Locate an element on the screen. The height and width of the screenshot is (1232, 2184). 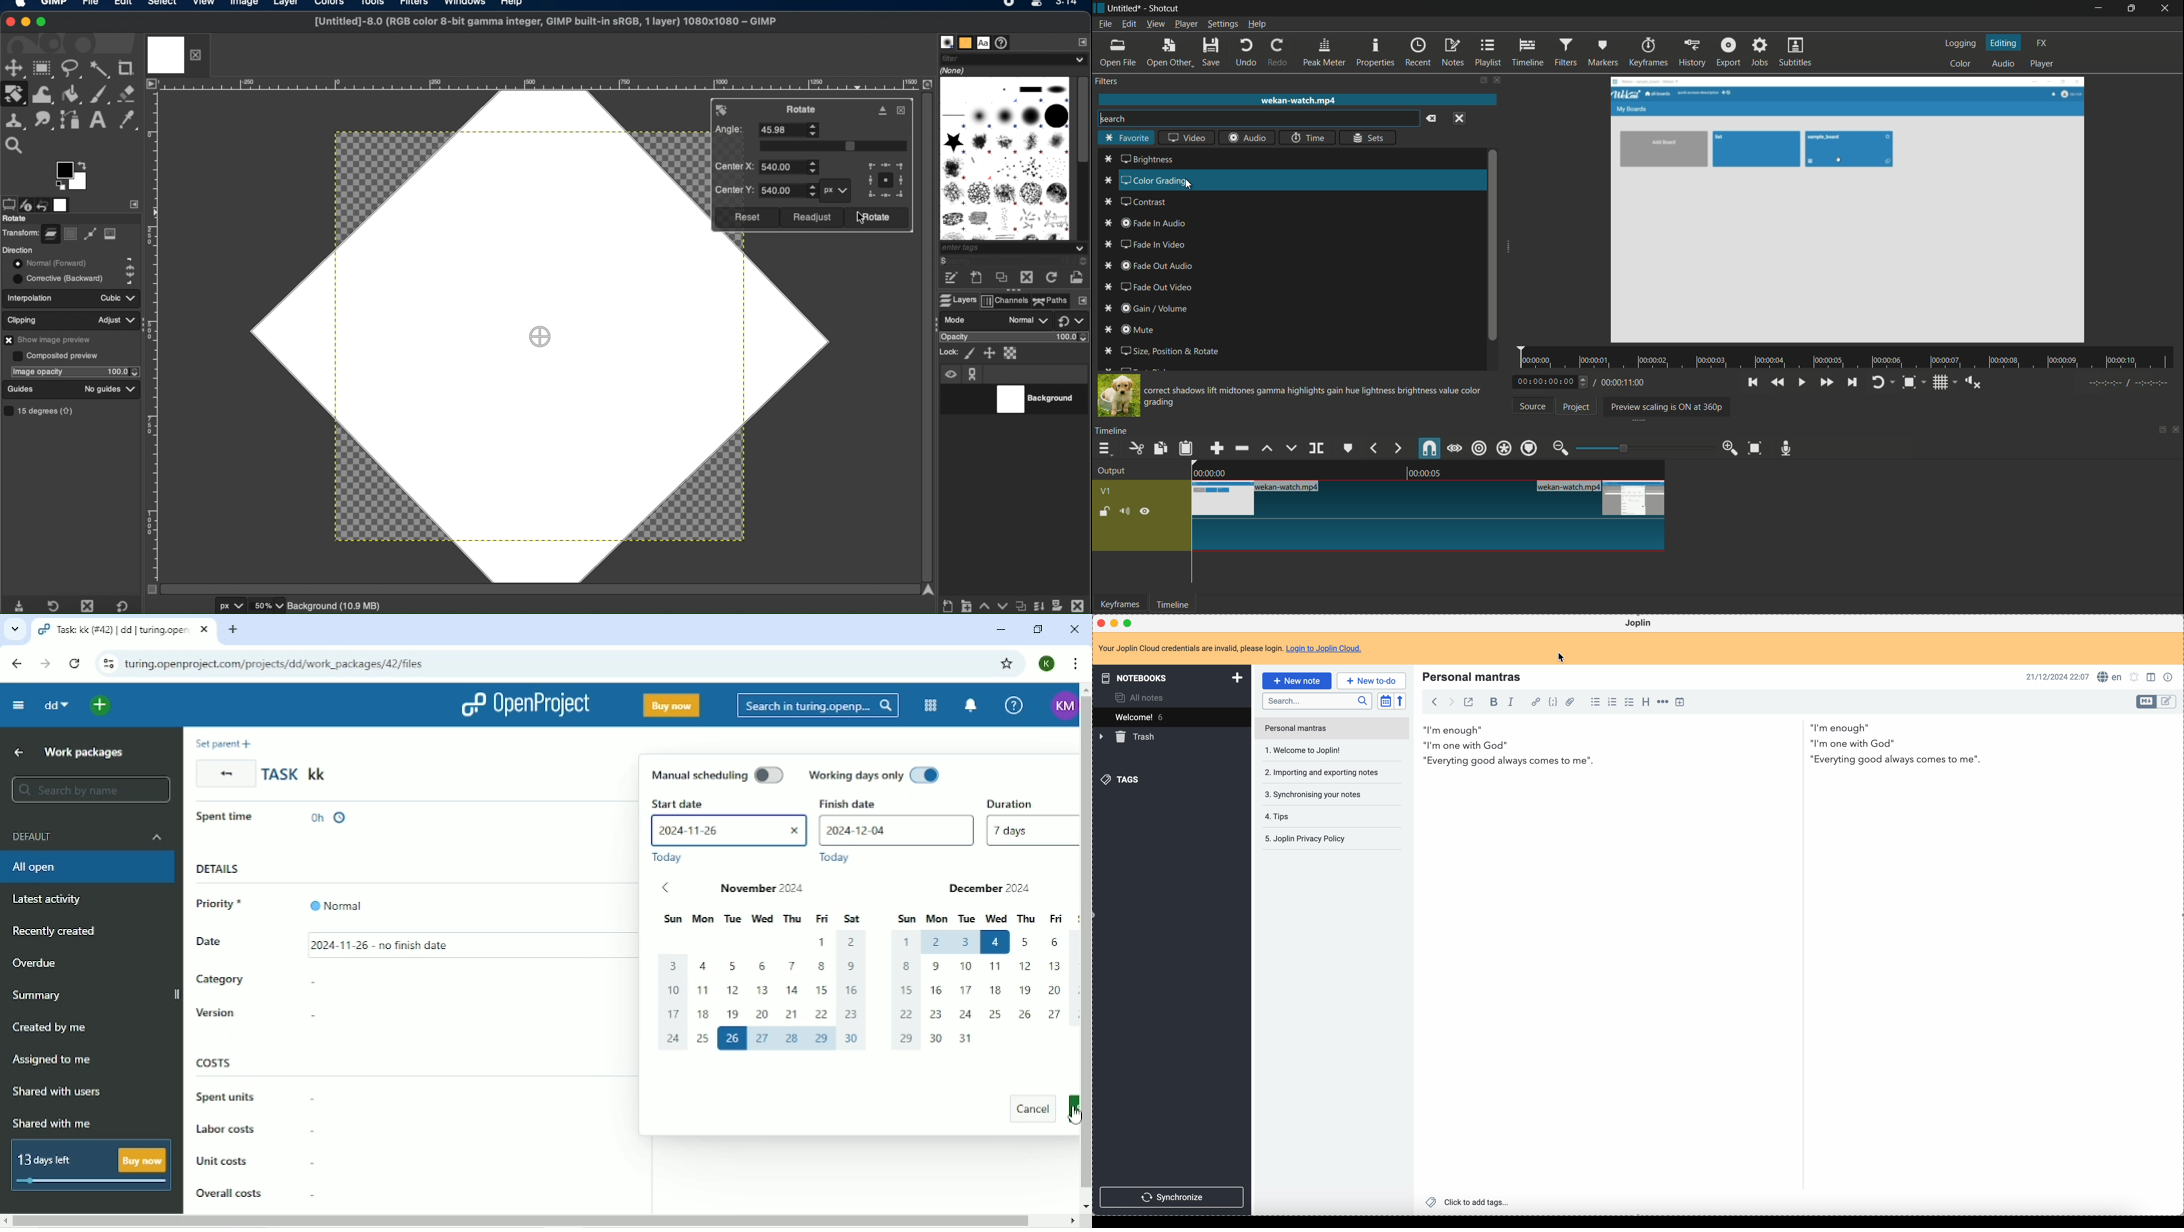
bulleted list is located at coordinates (1593, 702).